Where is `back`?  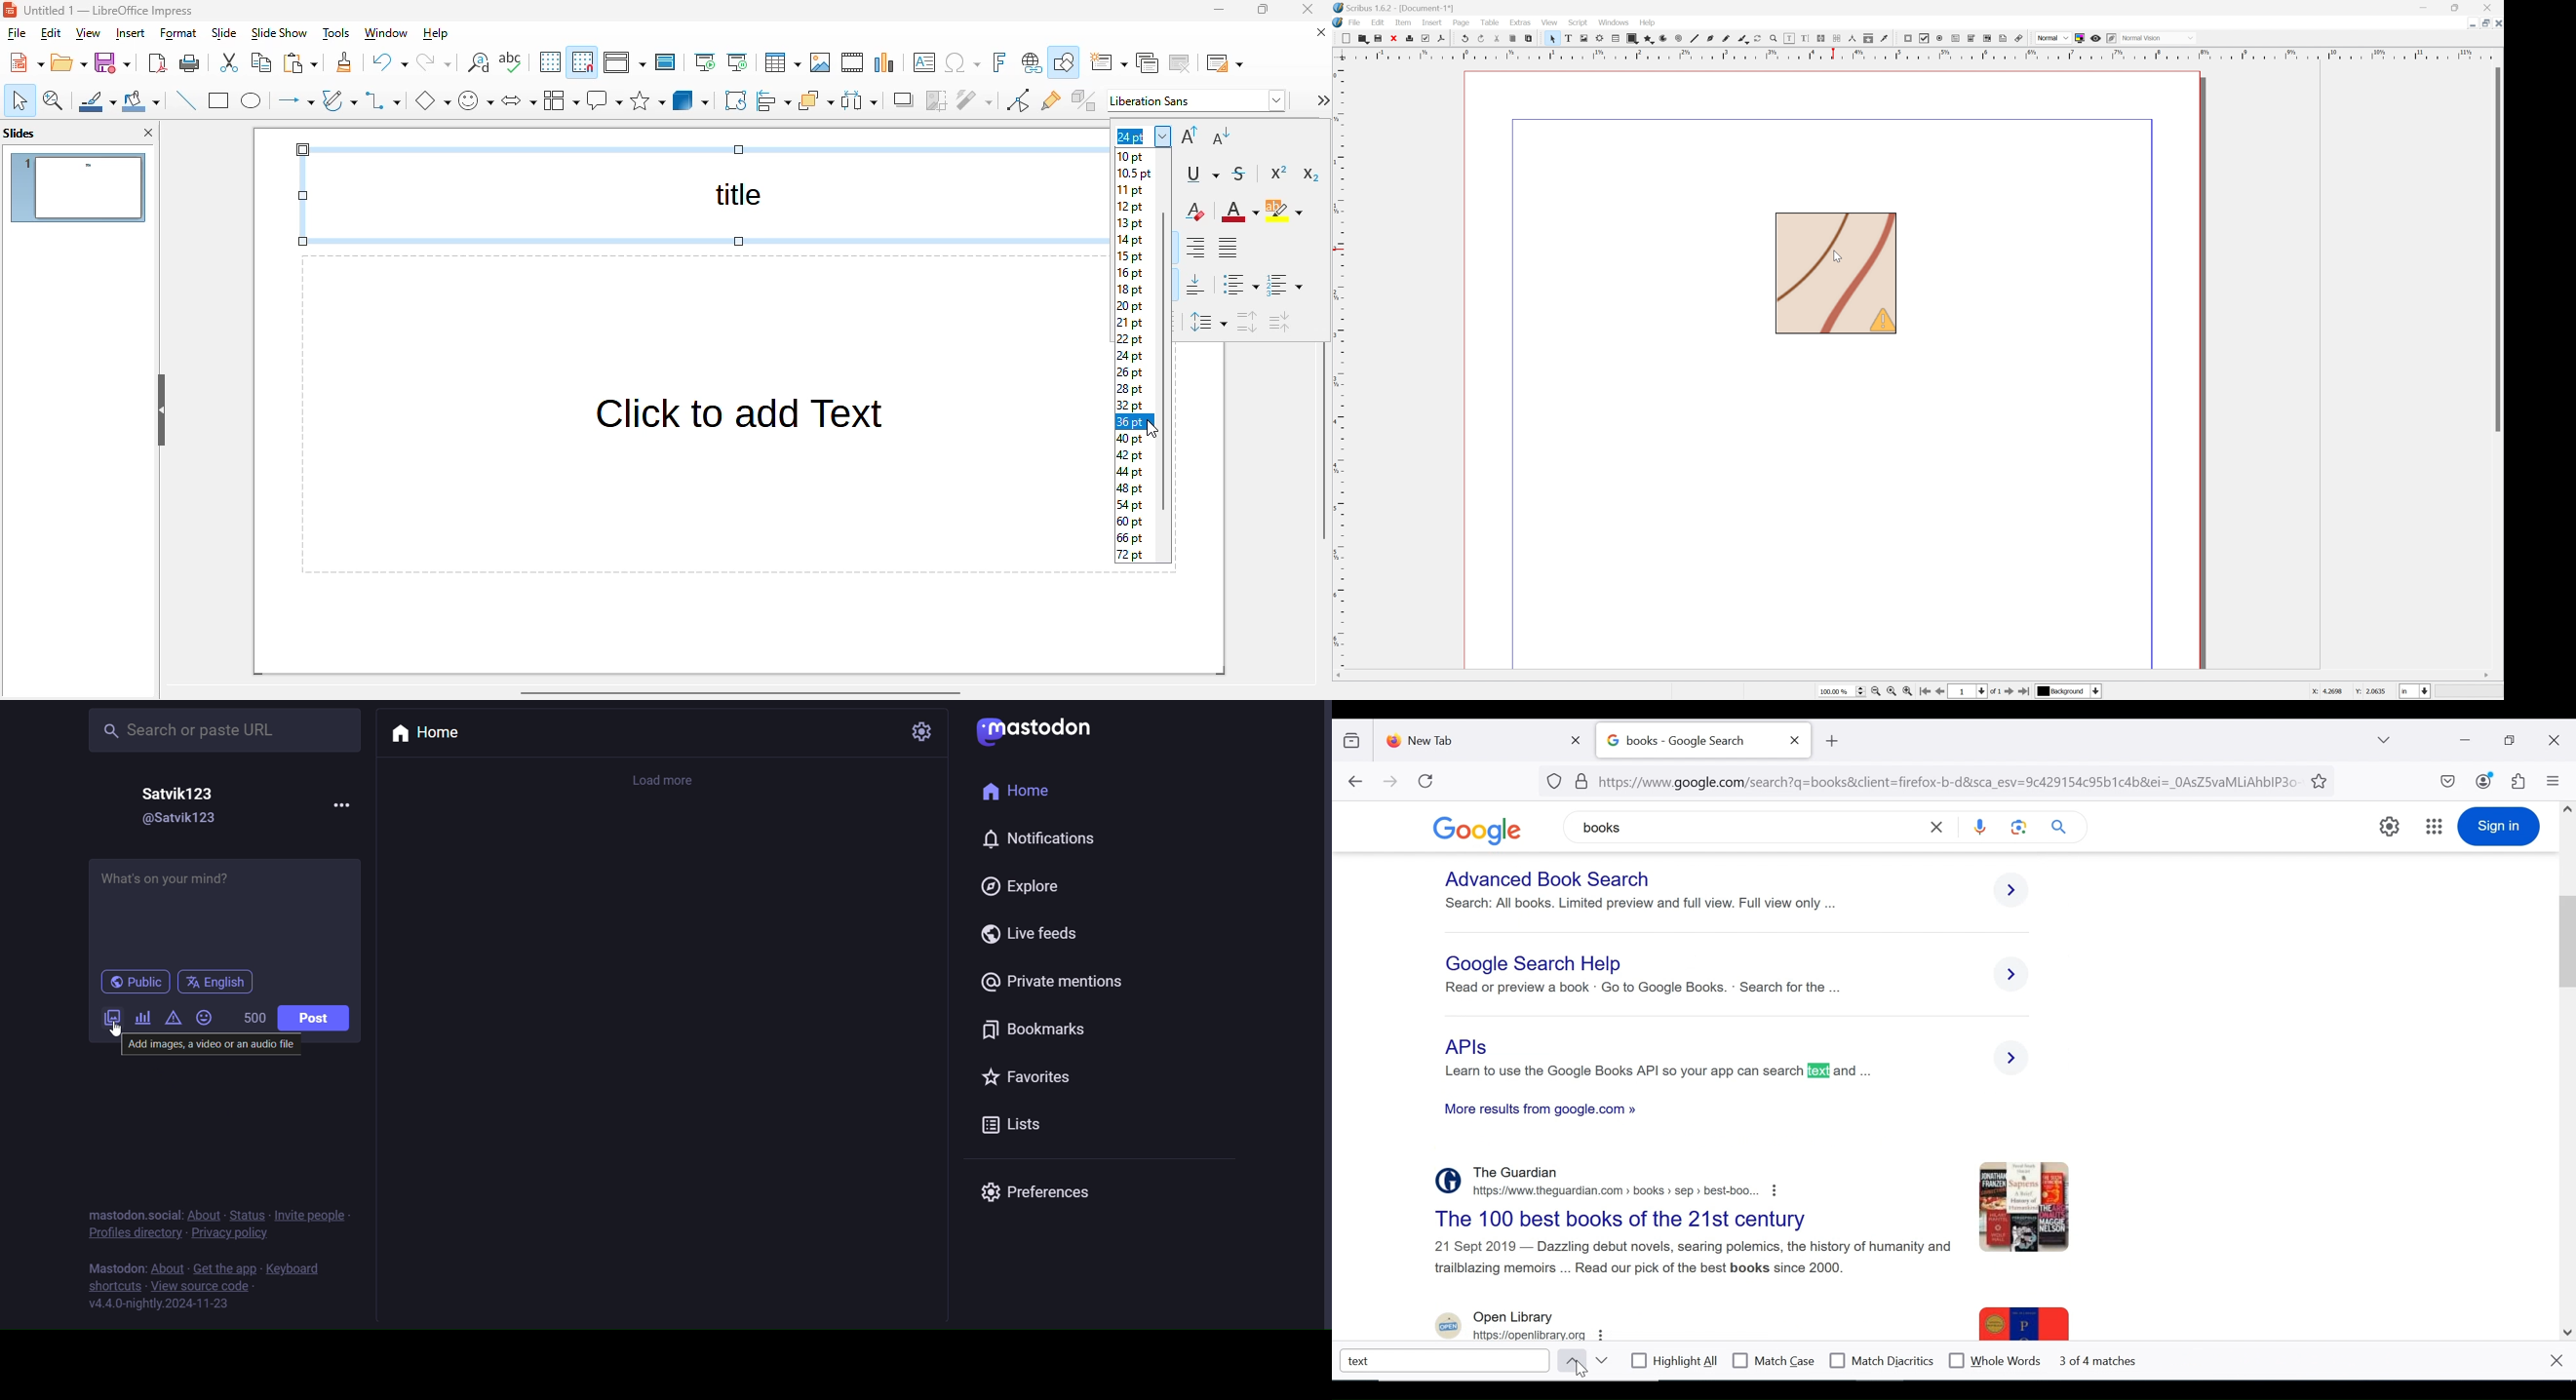
back is located at coordinates (1355, 782).